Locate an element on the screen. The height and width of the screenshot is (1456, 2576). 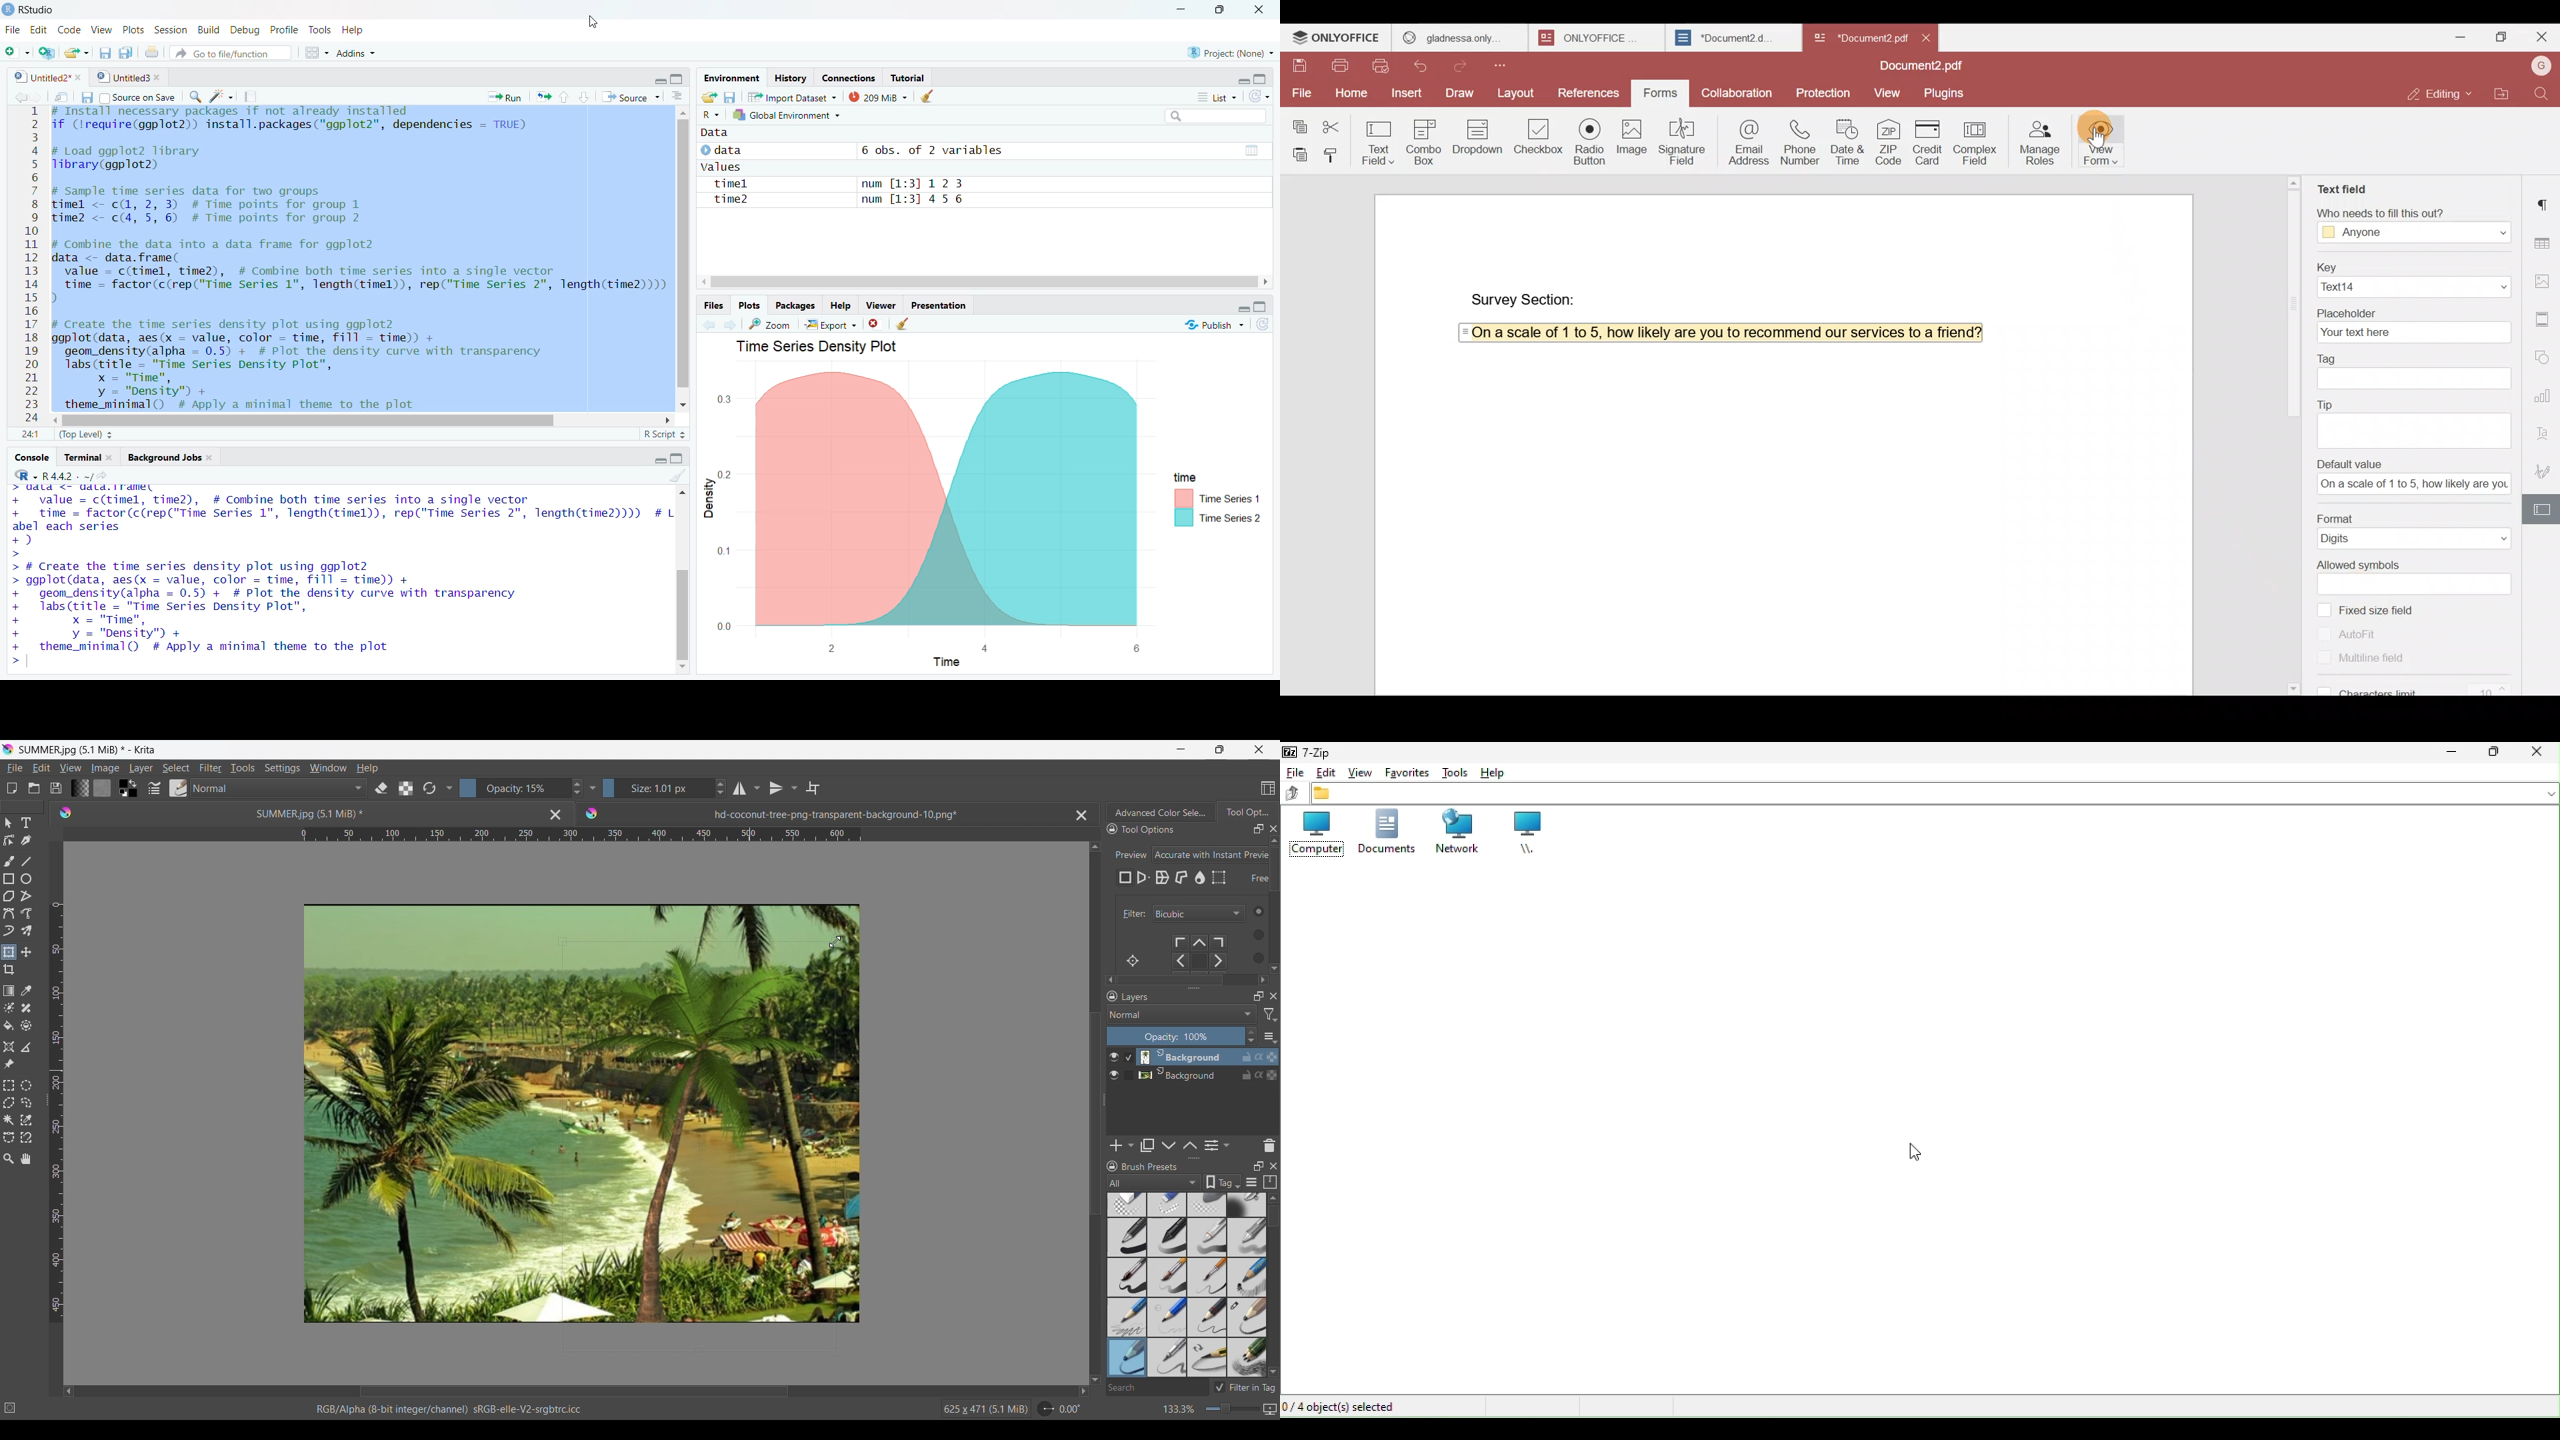
Global Environment  is located at coordinates (787, 115).